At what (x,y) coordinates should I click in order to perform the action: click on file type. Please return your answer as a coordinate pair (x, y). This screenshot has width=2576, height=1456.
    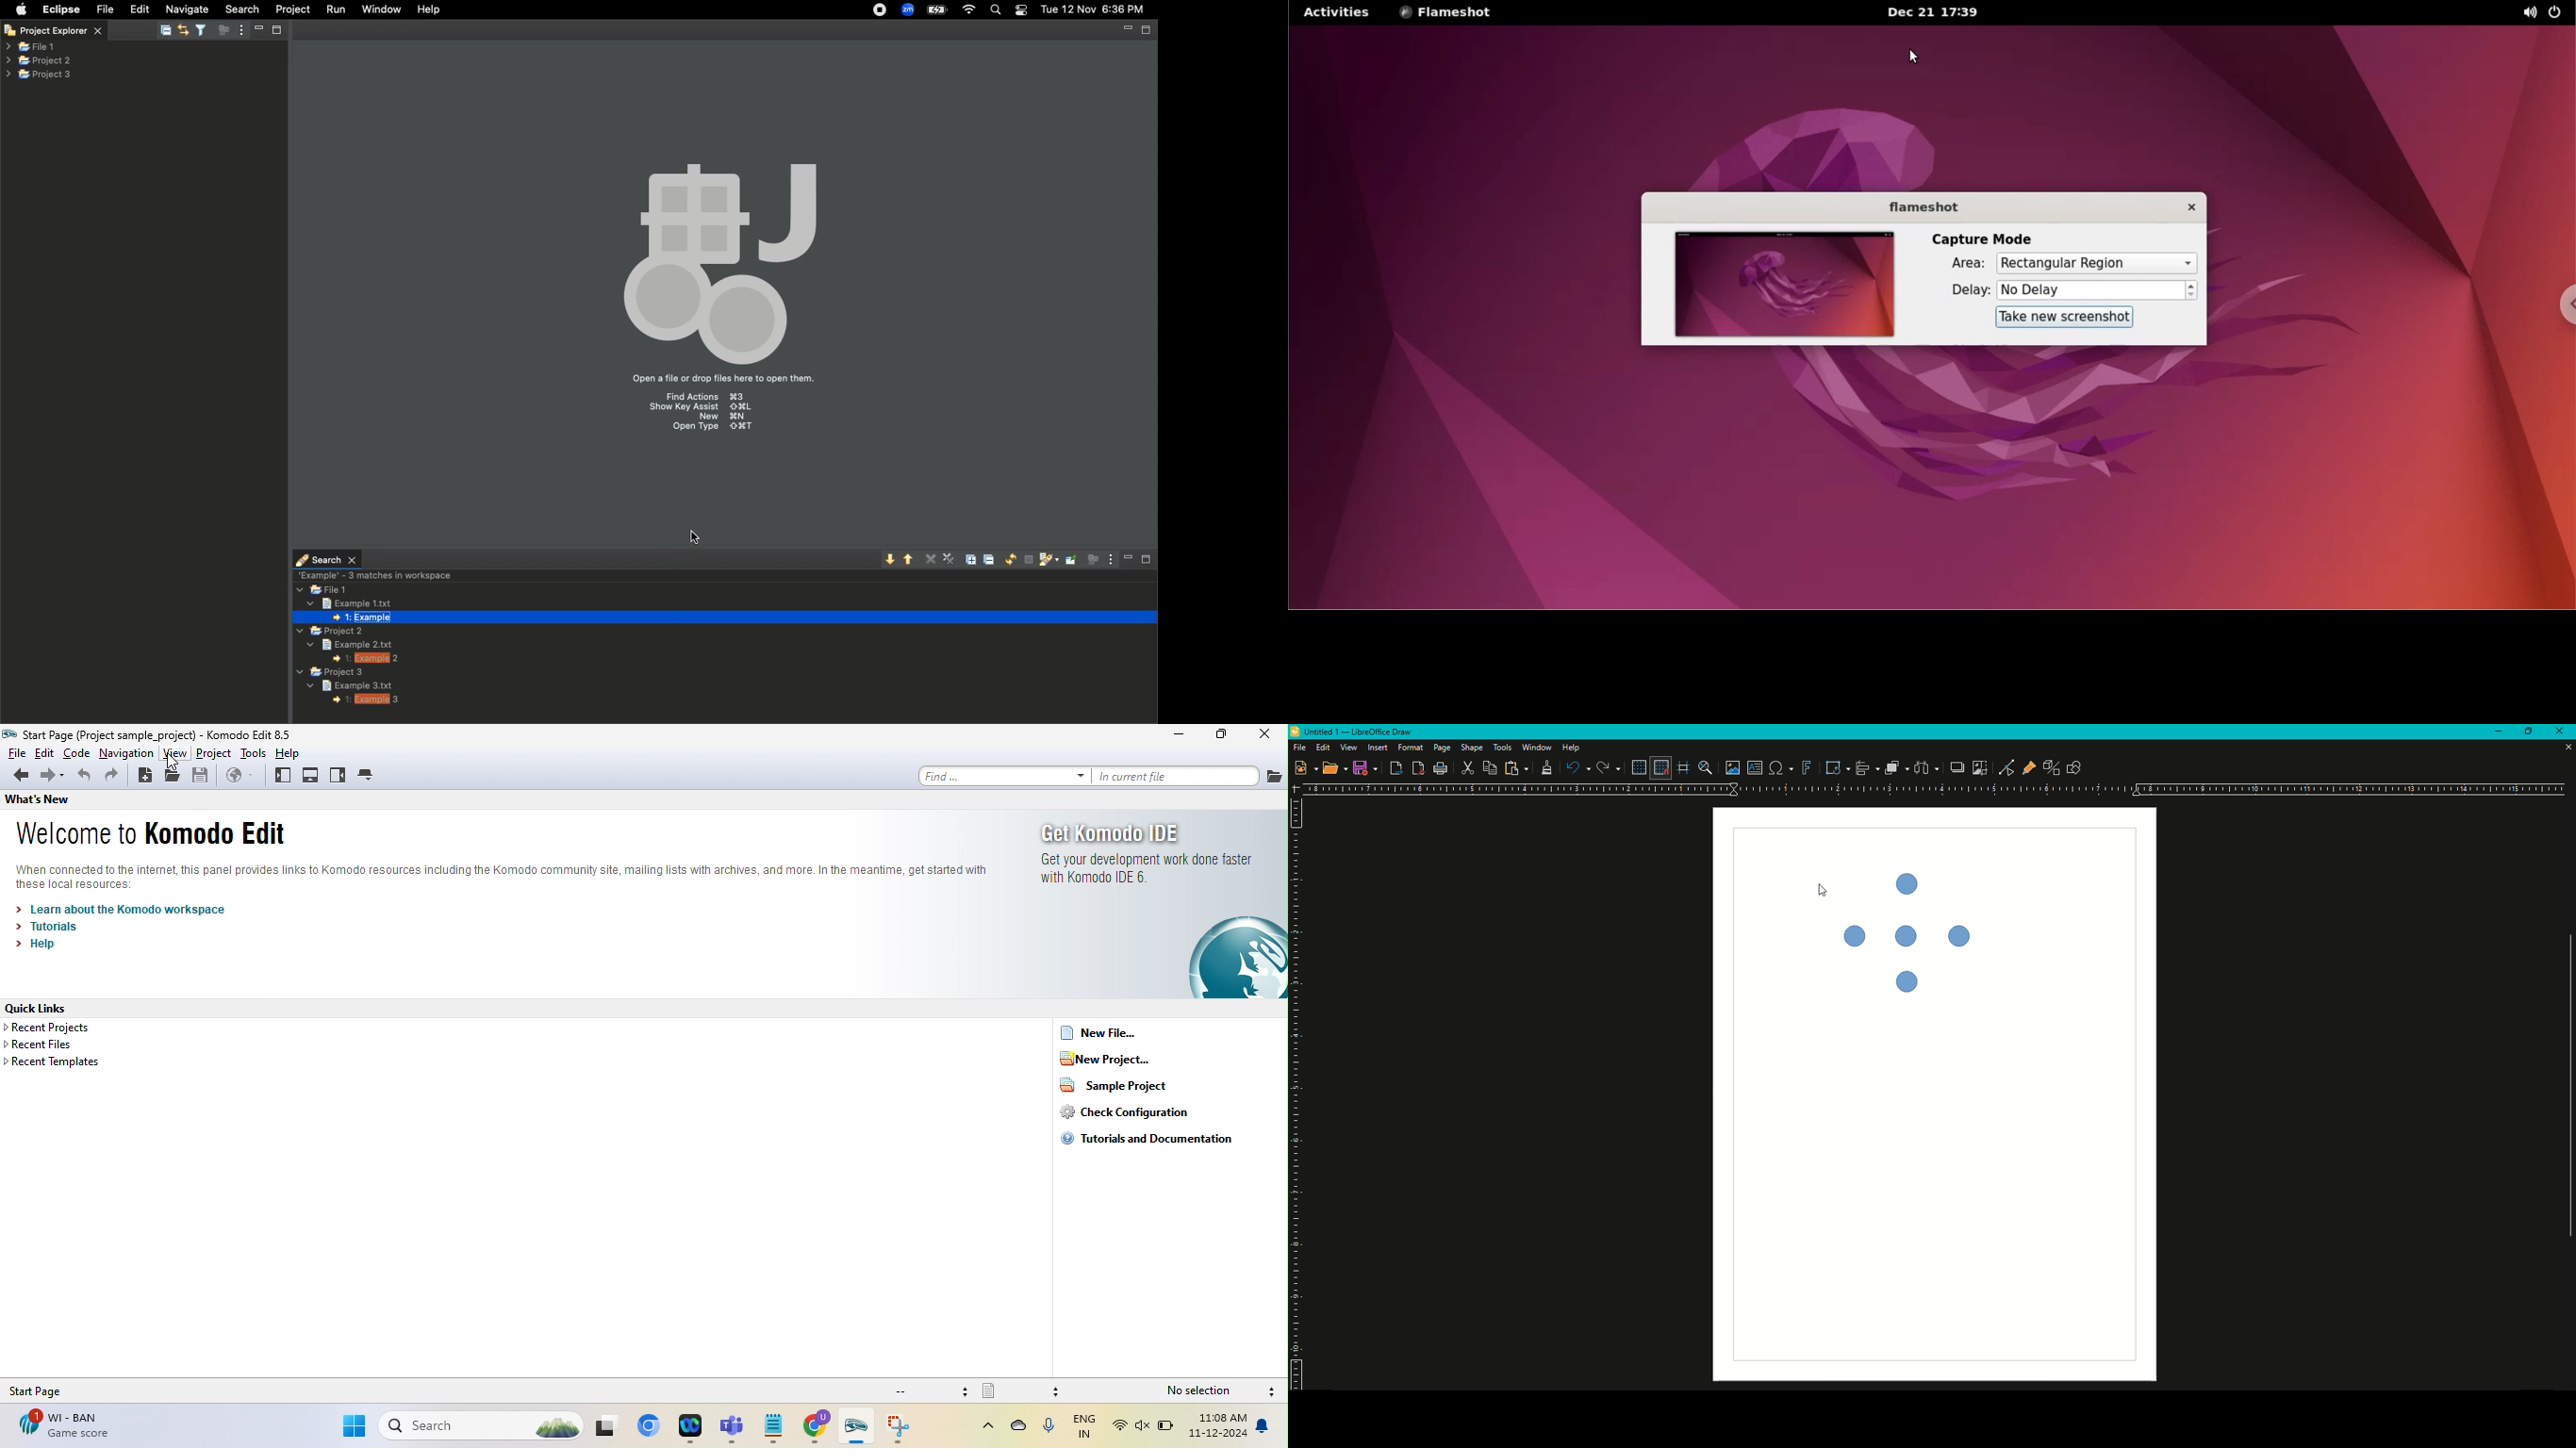
    Looking at the image, I should click on (1023, 1390).